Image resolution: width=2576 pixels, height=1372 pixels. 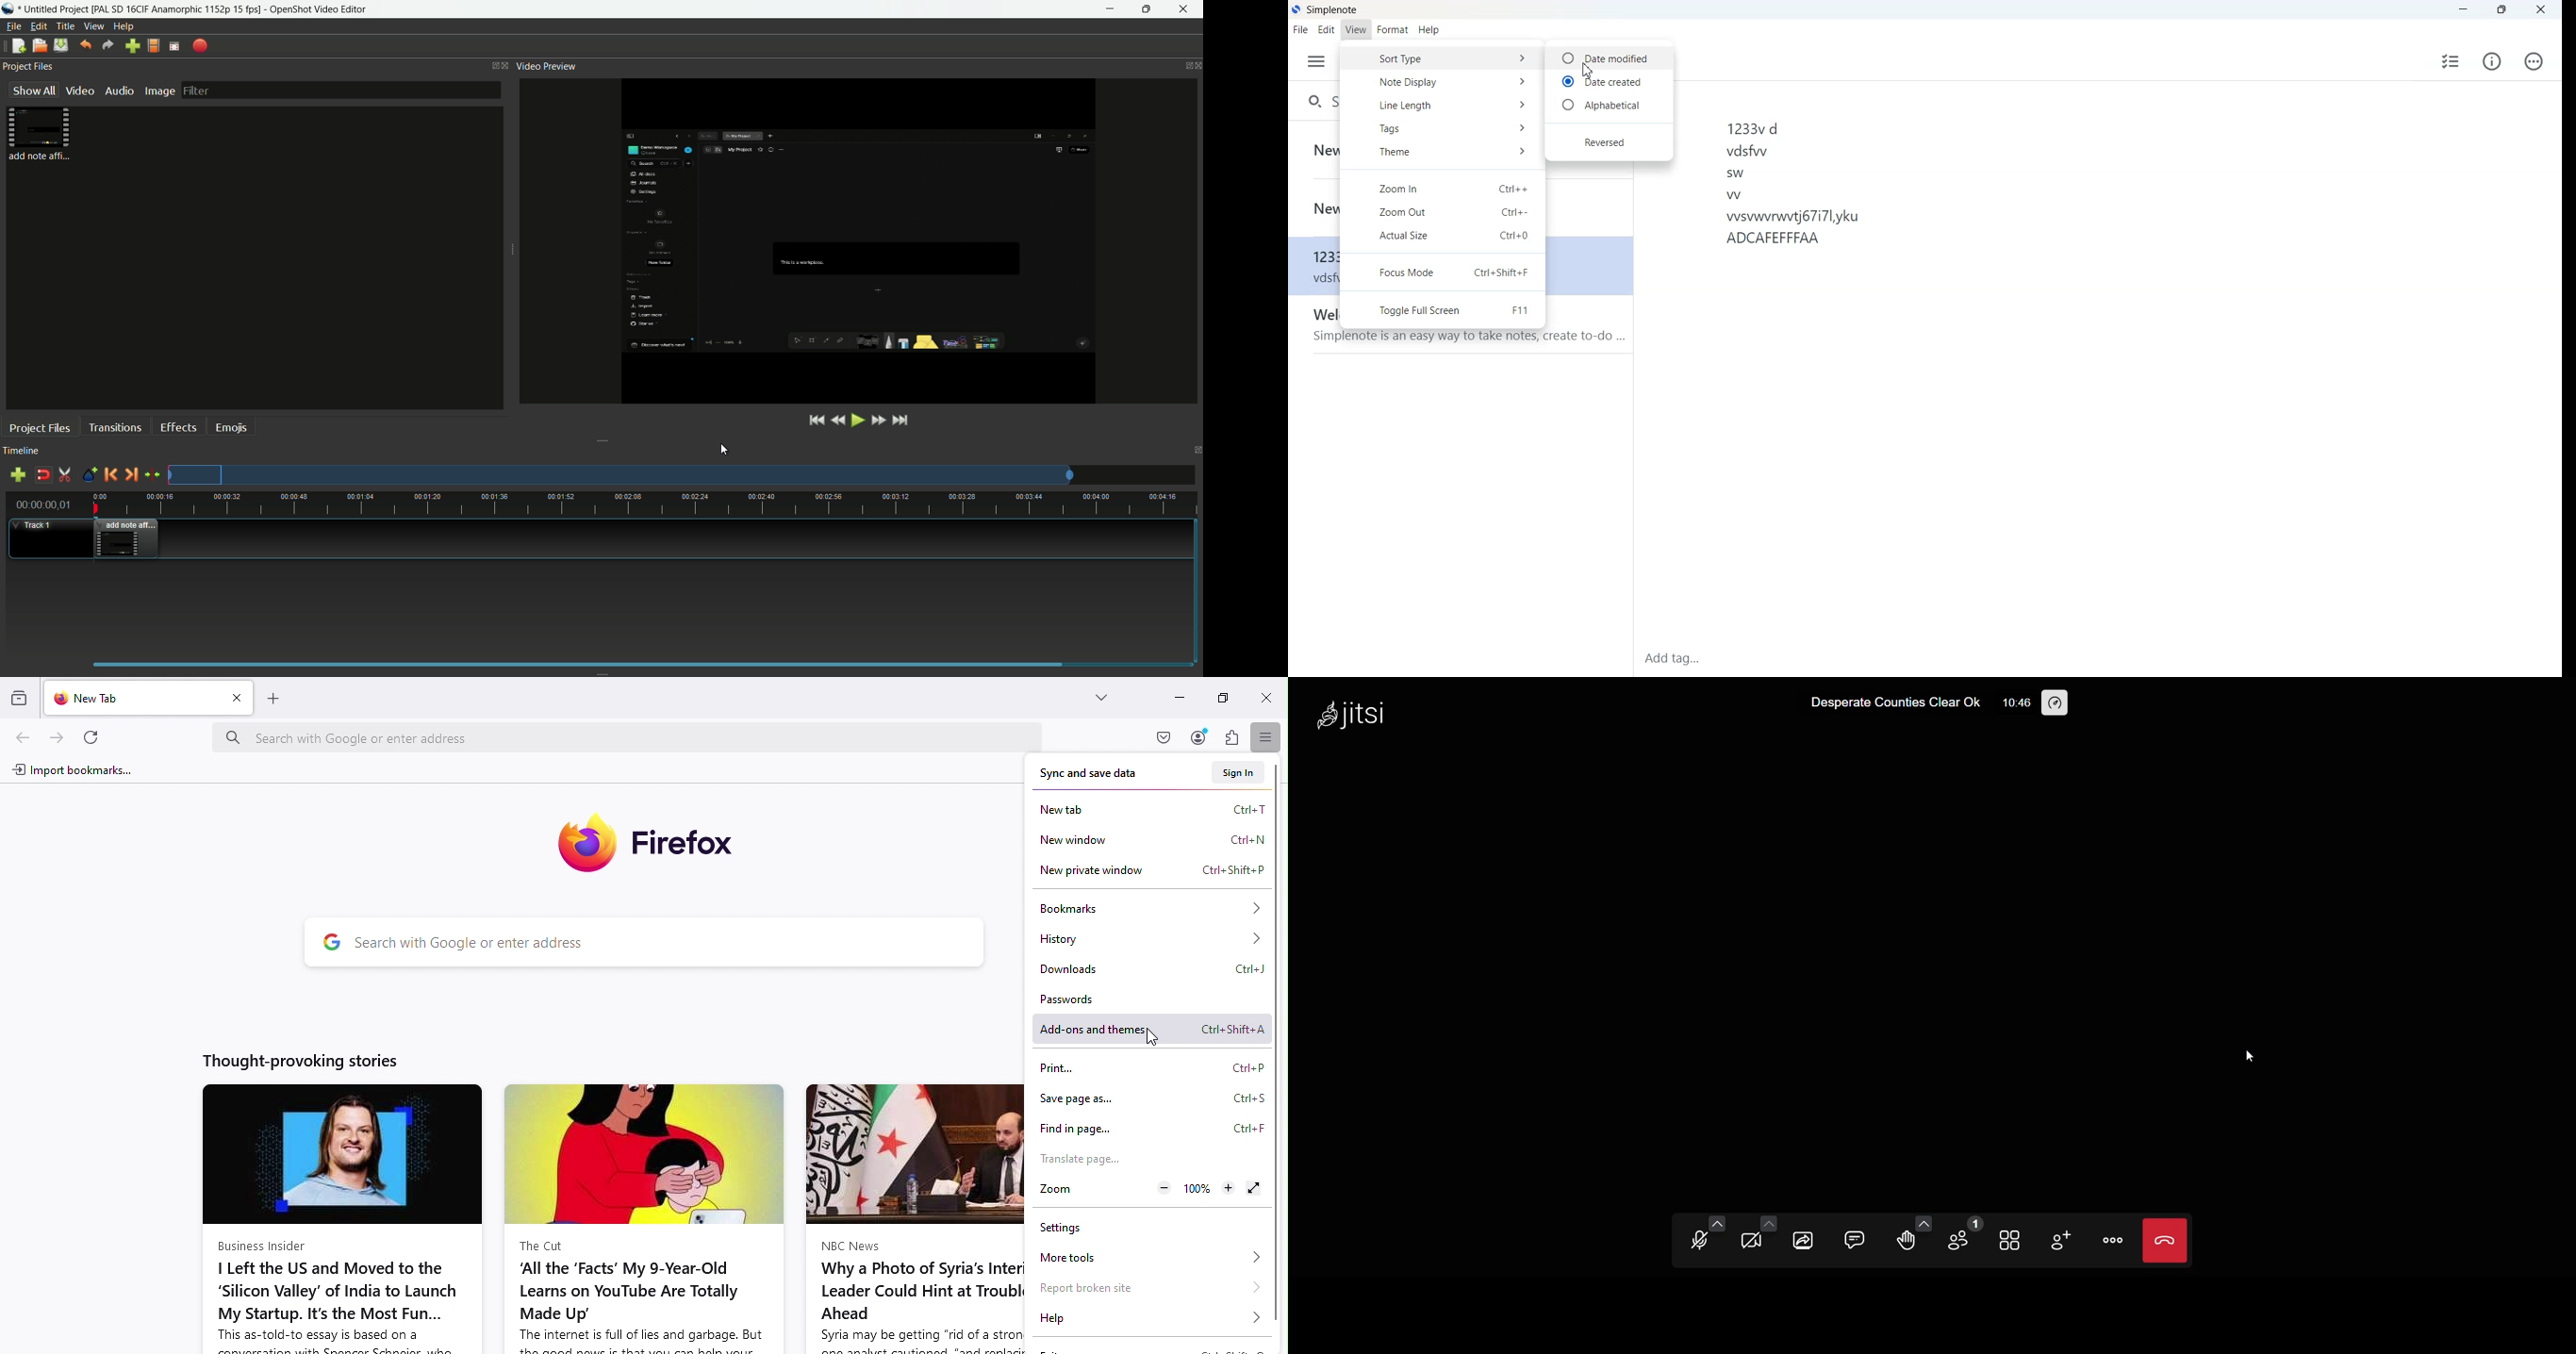 What do you see at coordinates (2165, 1240) in the screenshot?
I see `leave meeting` at bounding box center [2165, 1240].